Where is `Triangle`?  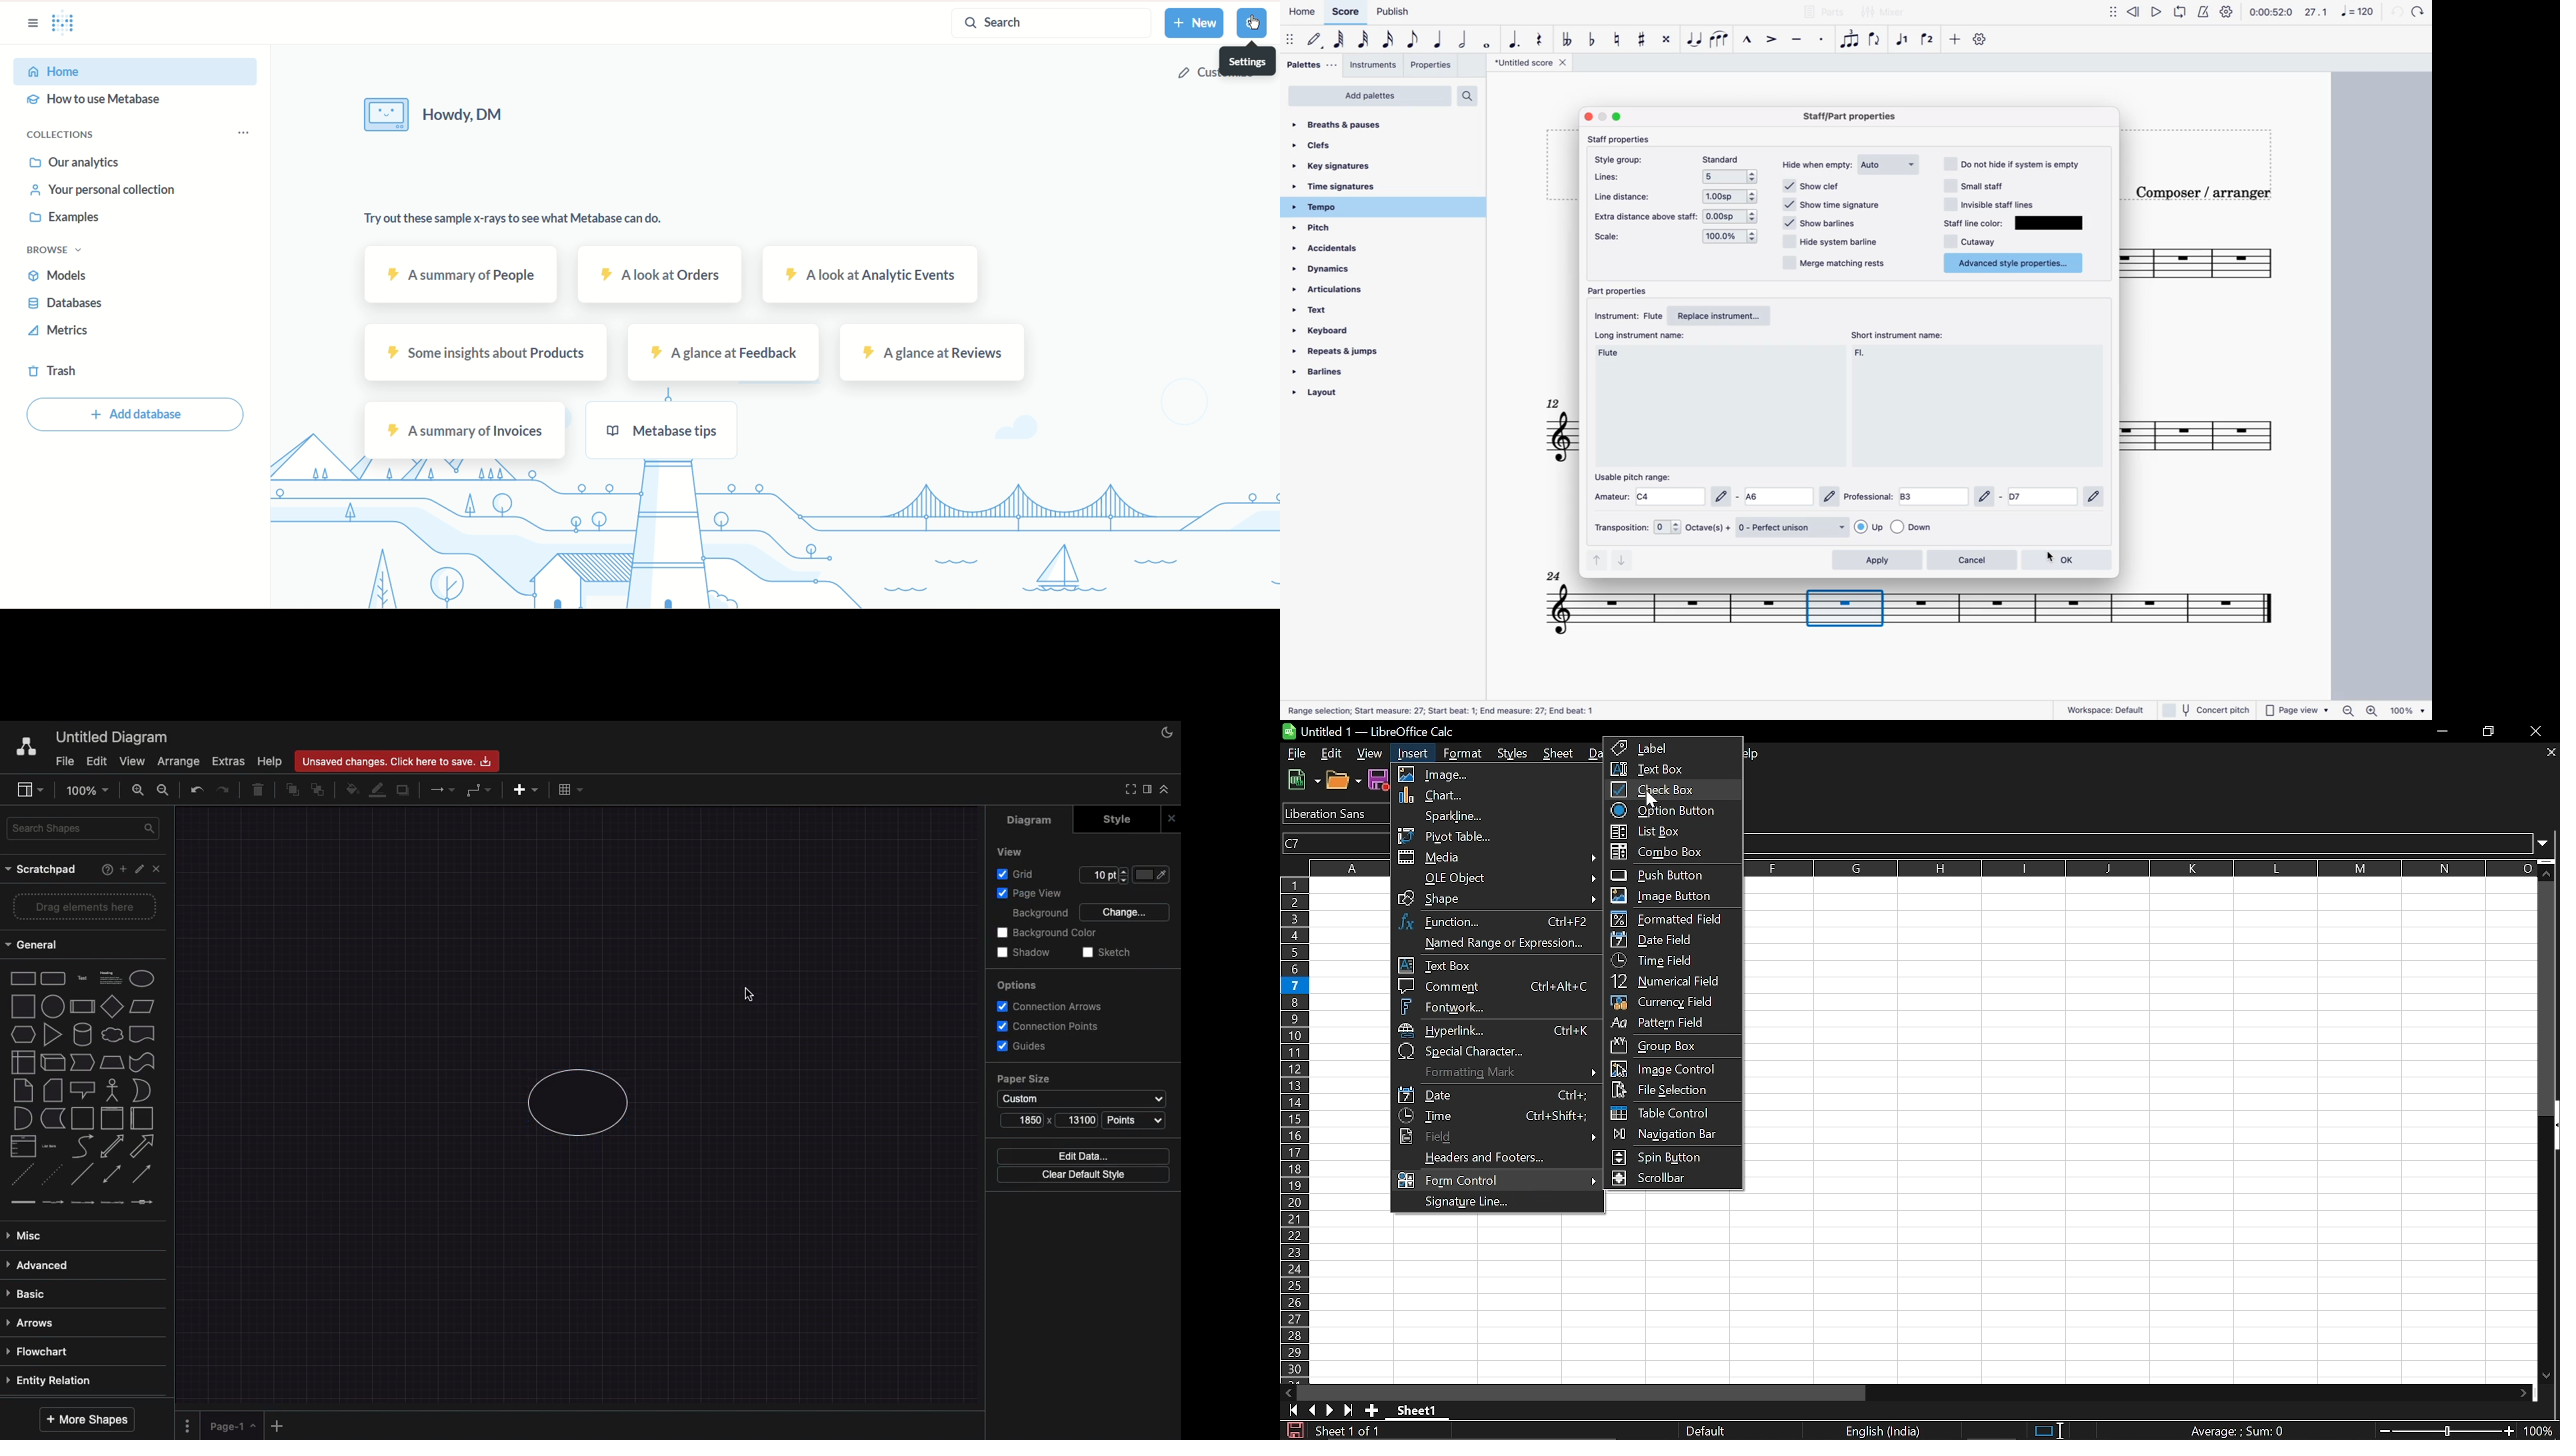
Triangle is located at coordinates (53, 1034).